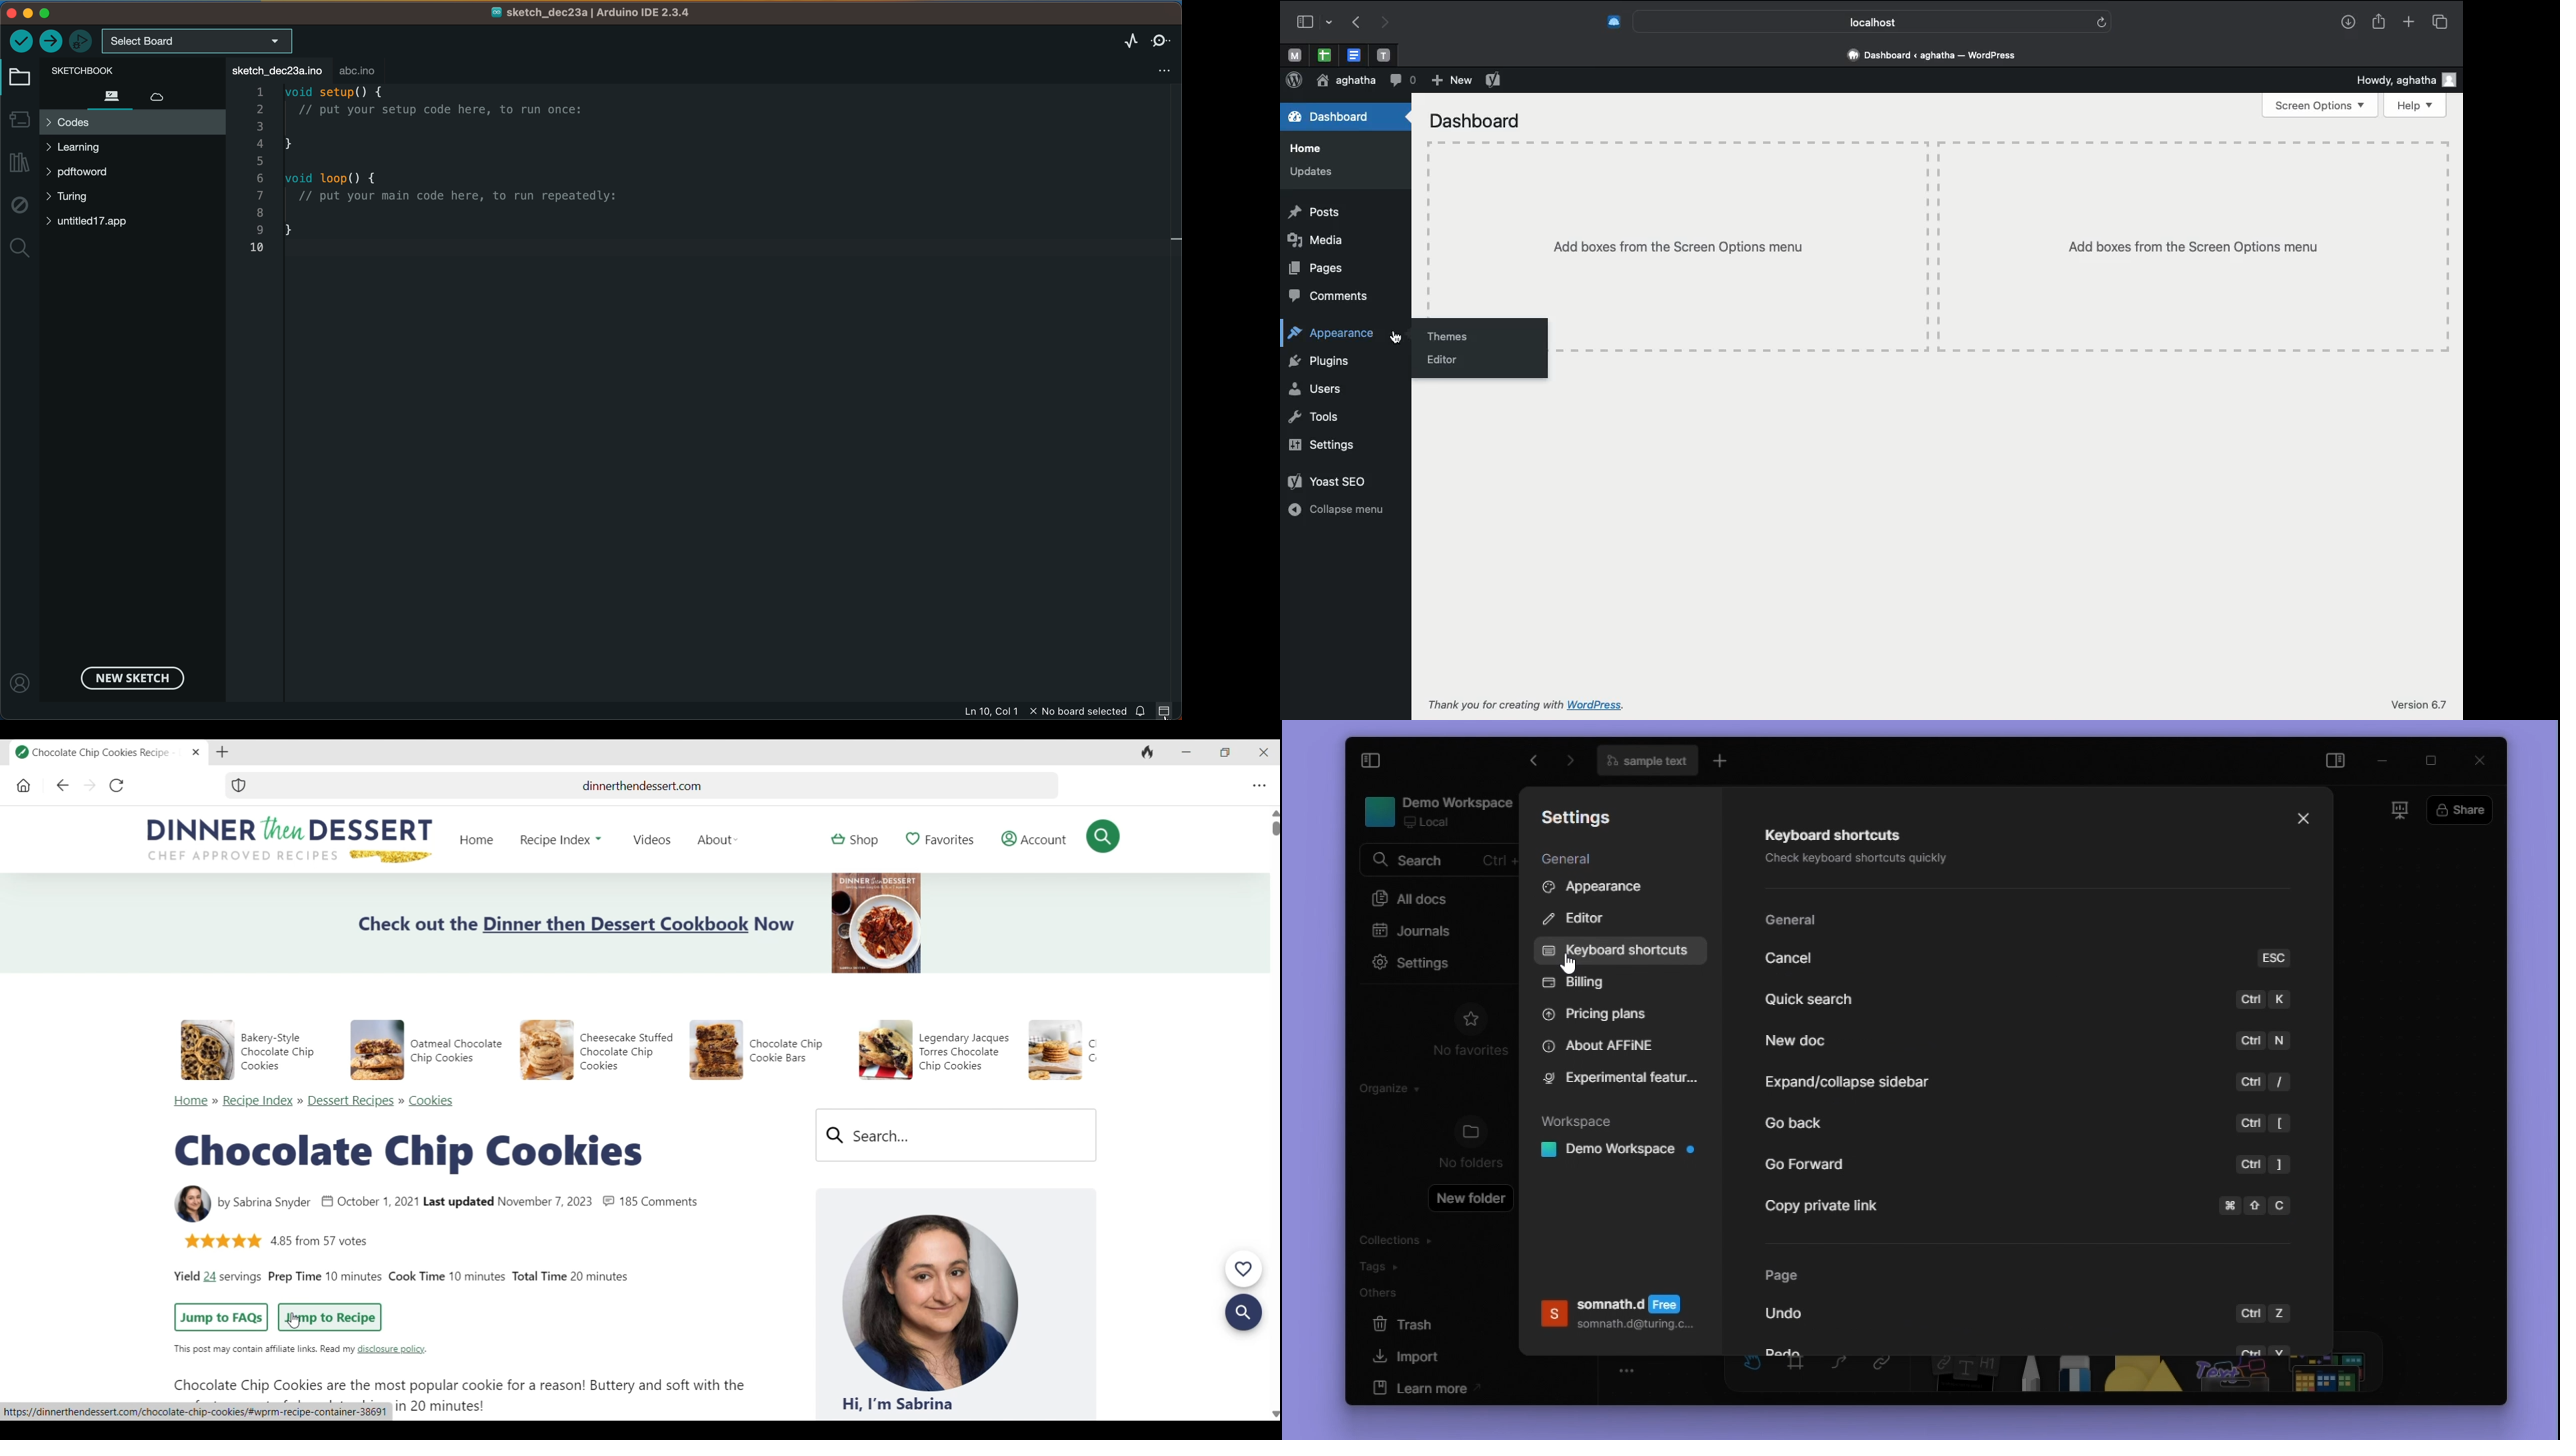 The image size is (2576, 1456). I want to click on Editor, so click(1447, 359).